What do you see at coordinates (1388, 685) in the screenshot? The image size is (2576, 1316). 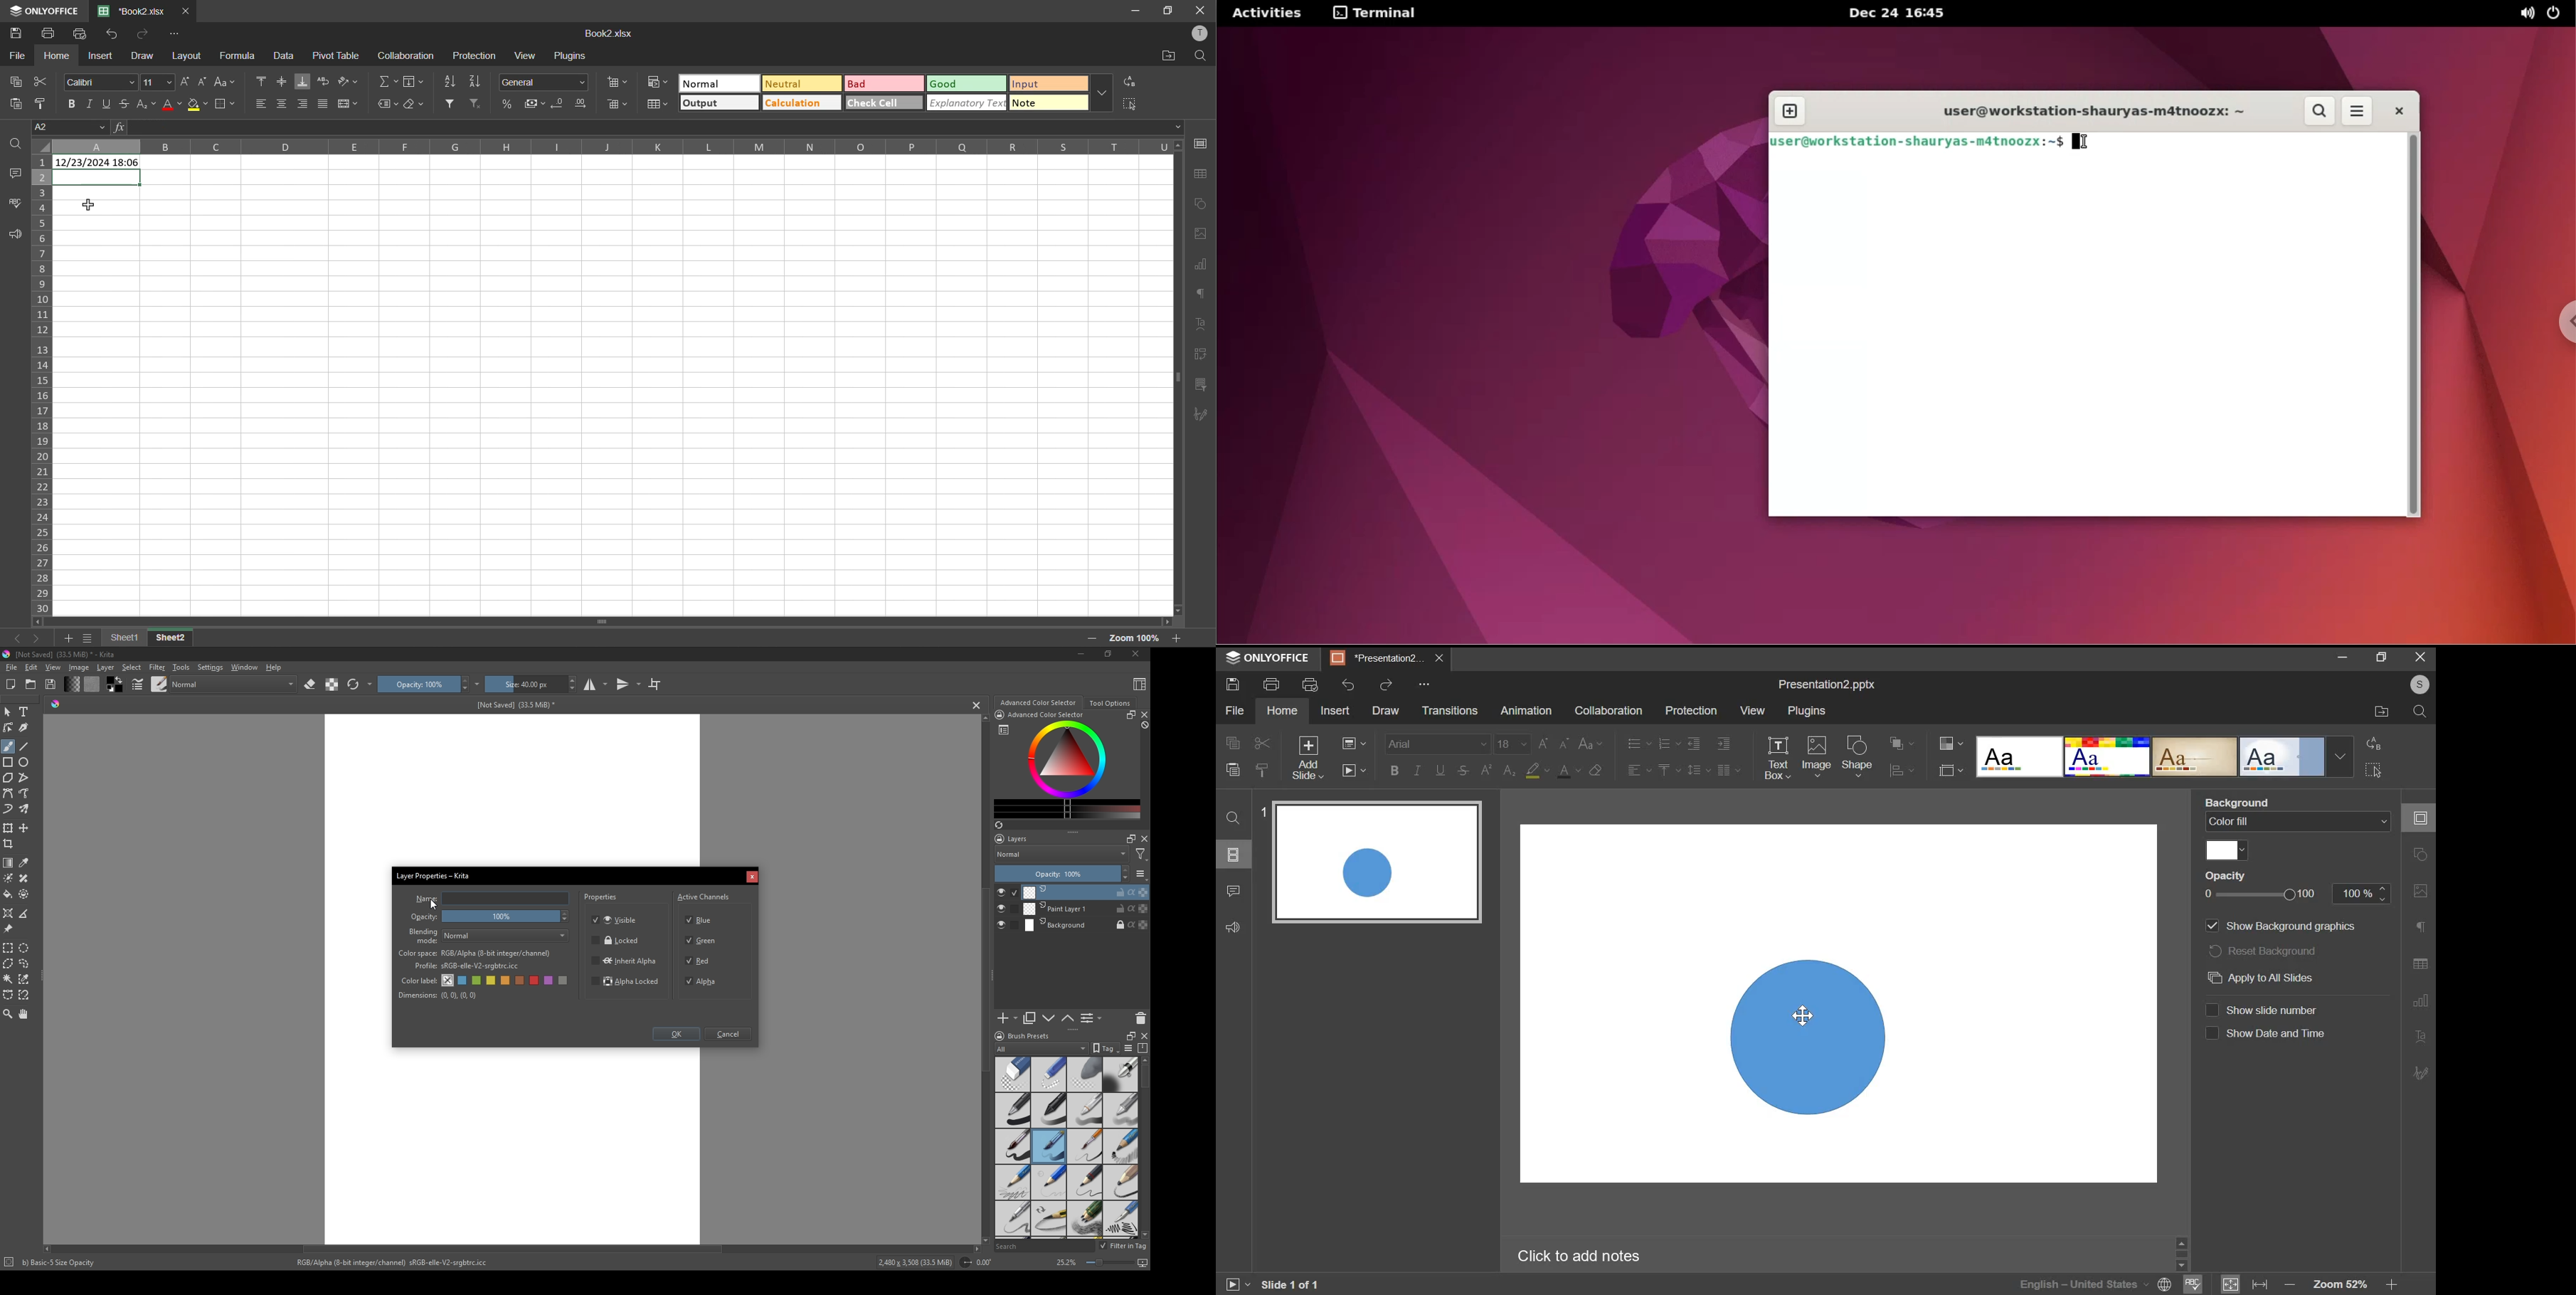 I see `redo` at bounding box center [1388, 685].